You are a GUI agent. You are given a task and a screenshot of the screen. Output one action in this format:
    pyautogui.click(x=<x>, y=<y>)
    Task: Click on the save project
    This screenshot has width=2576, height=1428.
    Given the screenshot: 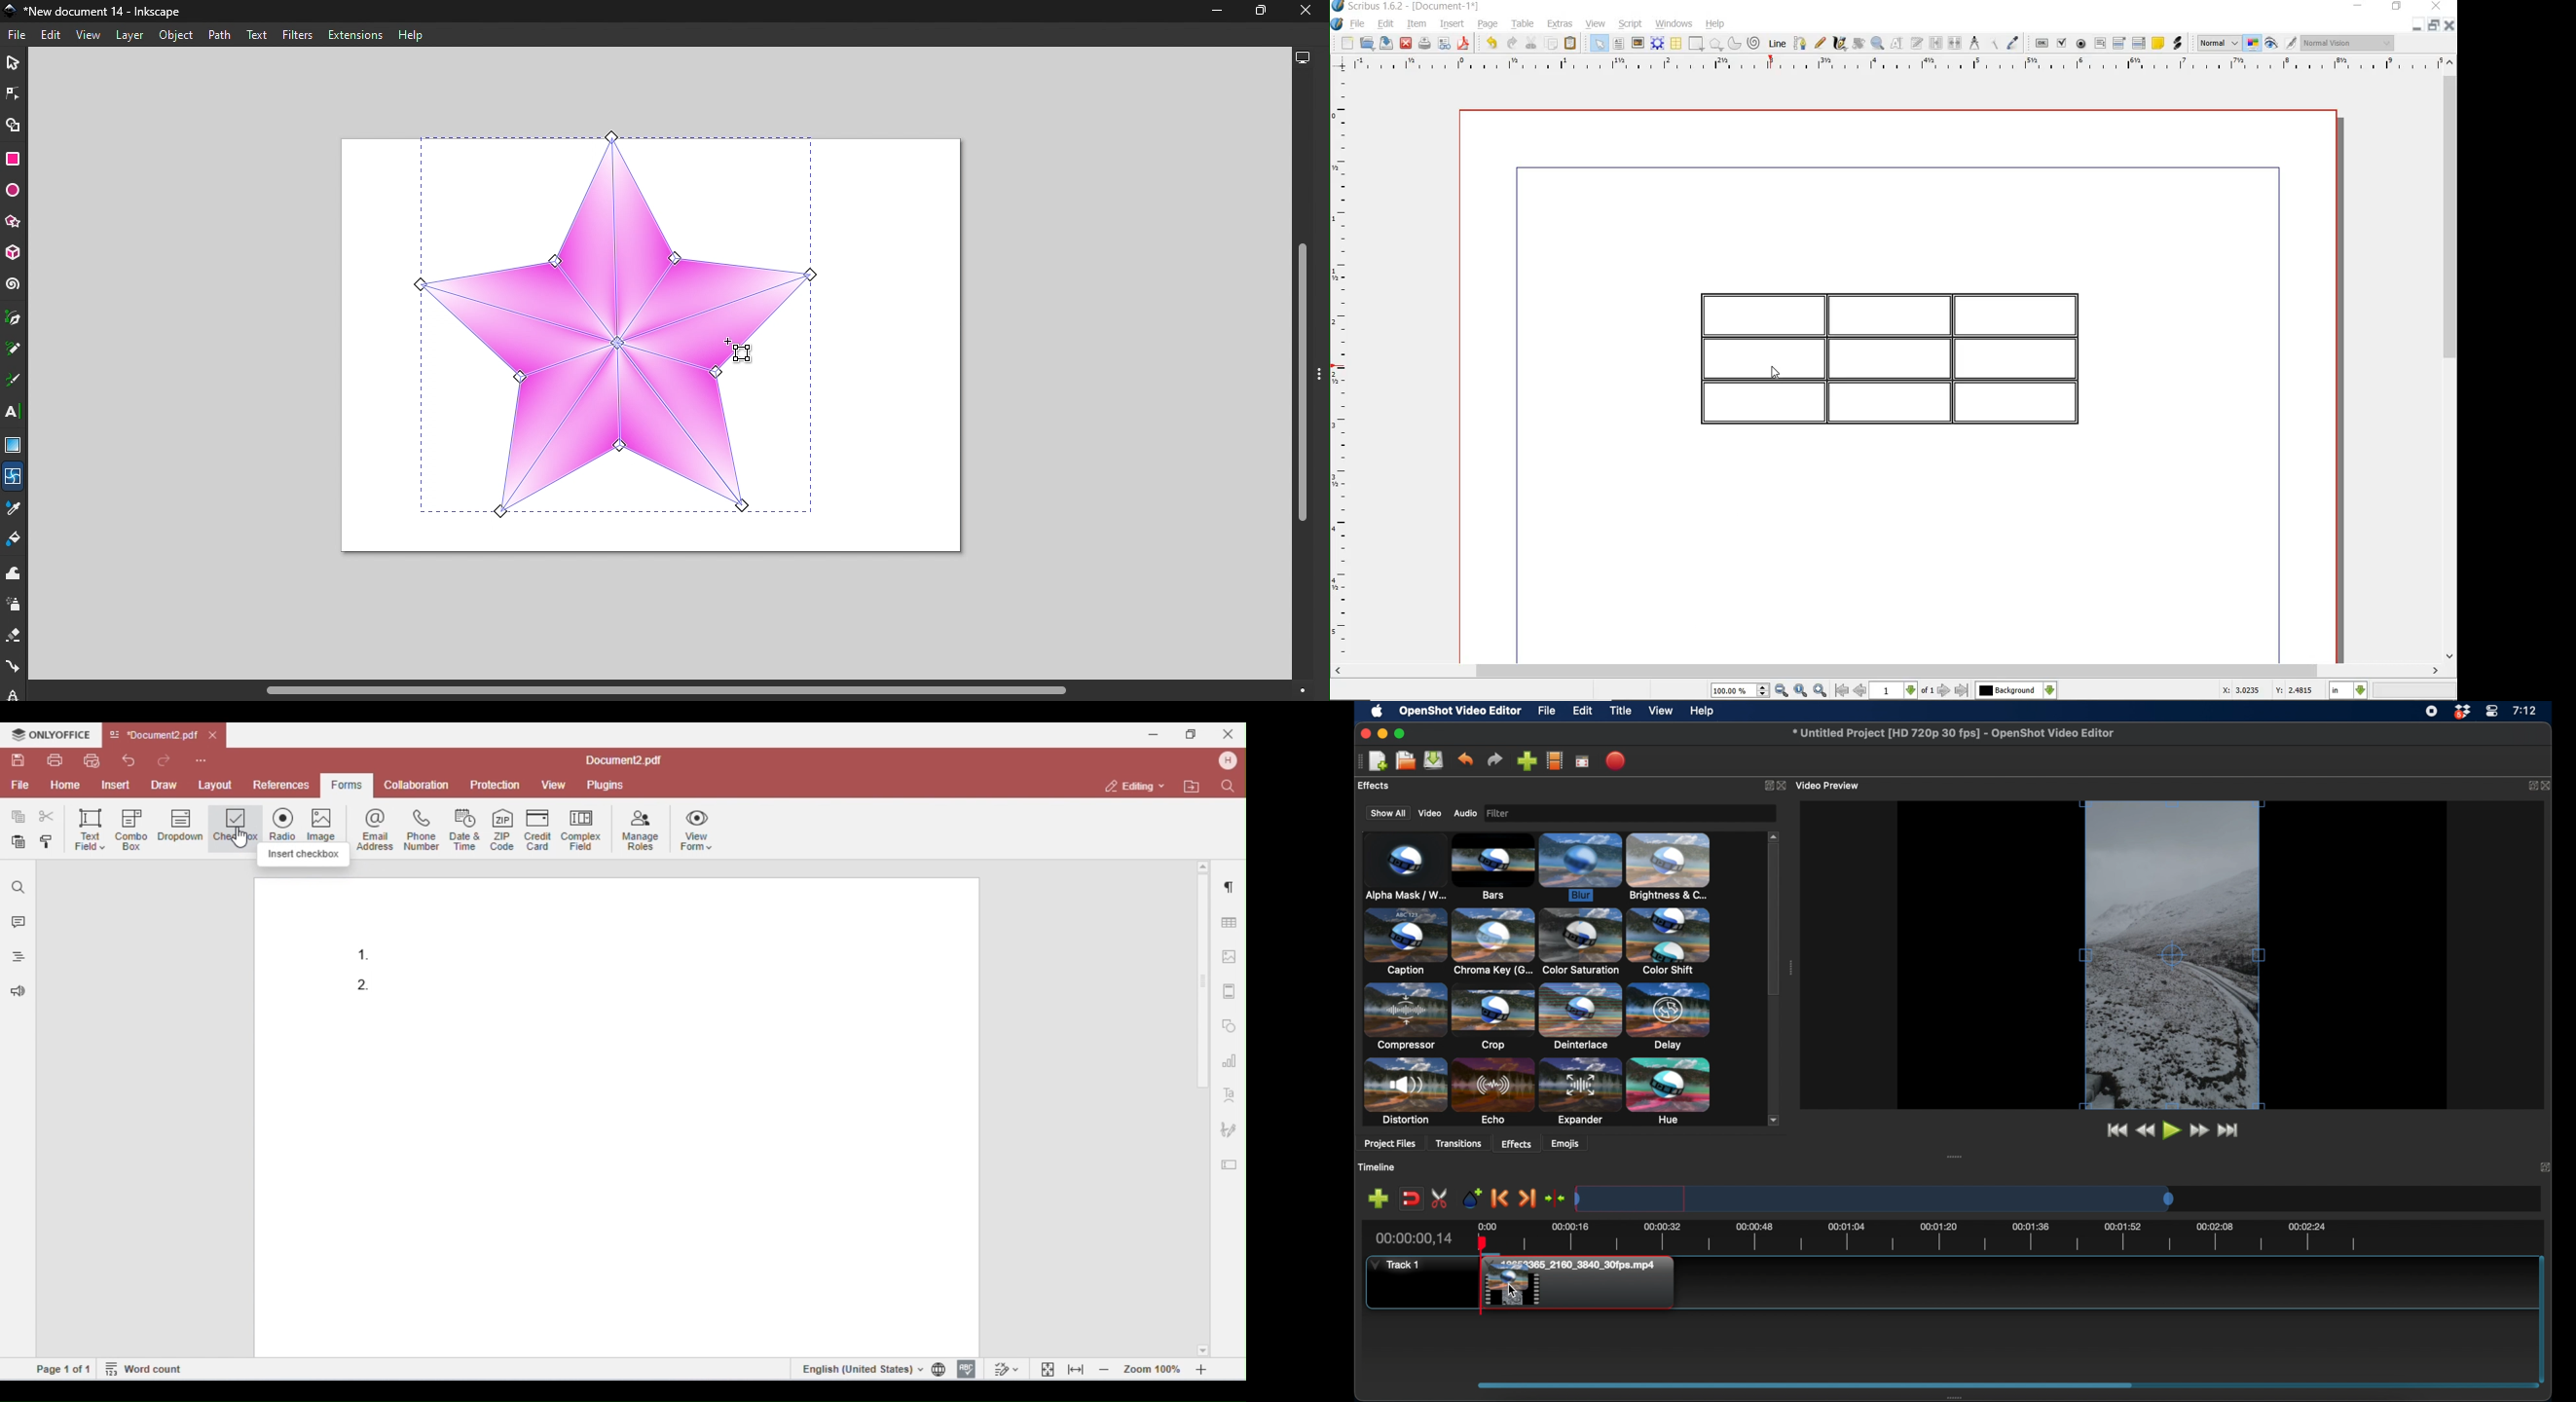 What is the action you would take?
    pyautogui.click(x=1434, y=760)
    